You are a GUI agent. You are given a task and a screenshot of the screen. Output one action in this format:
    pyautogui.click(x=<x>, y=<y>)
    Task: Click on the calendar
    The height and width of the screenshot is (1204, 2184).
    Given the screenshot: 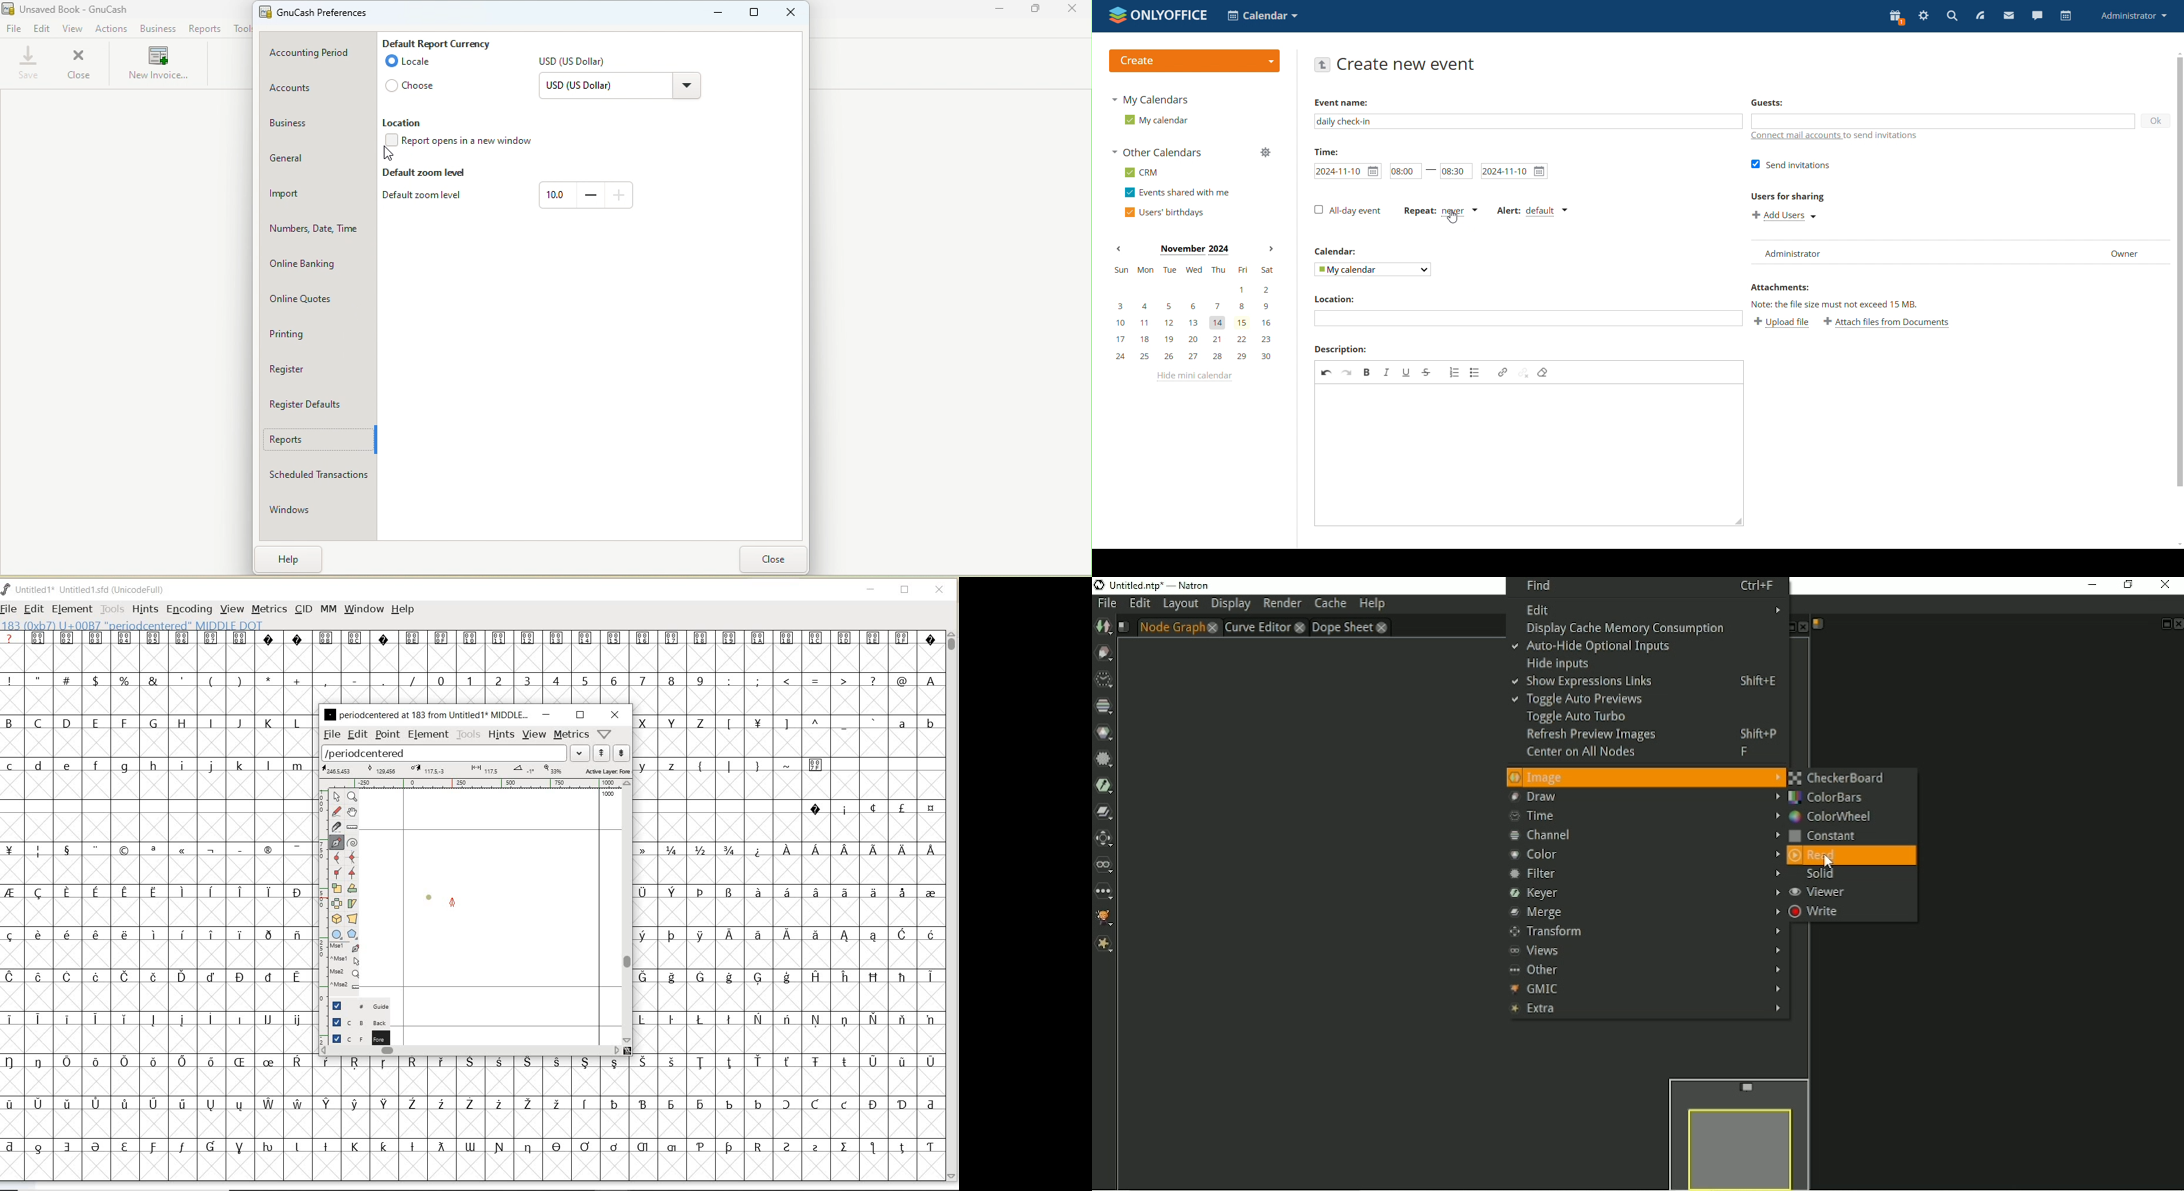 What is the action you would take?
    pyautogui.click(x=1342, y=252)
    